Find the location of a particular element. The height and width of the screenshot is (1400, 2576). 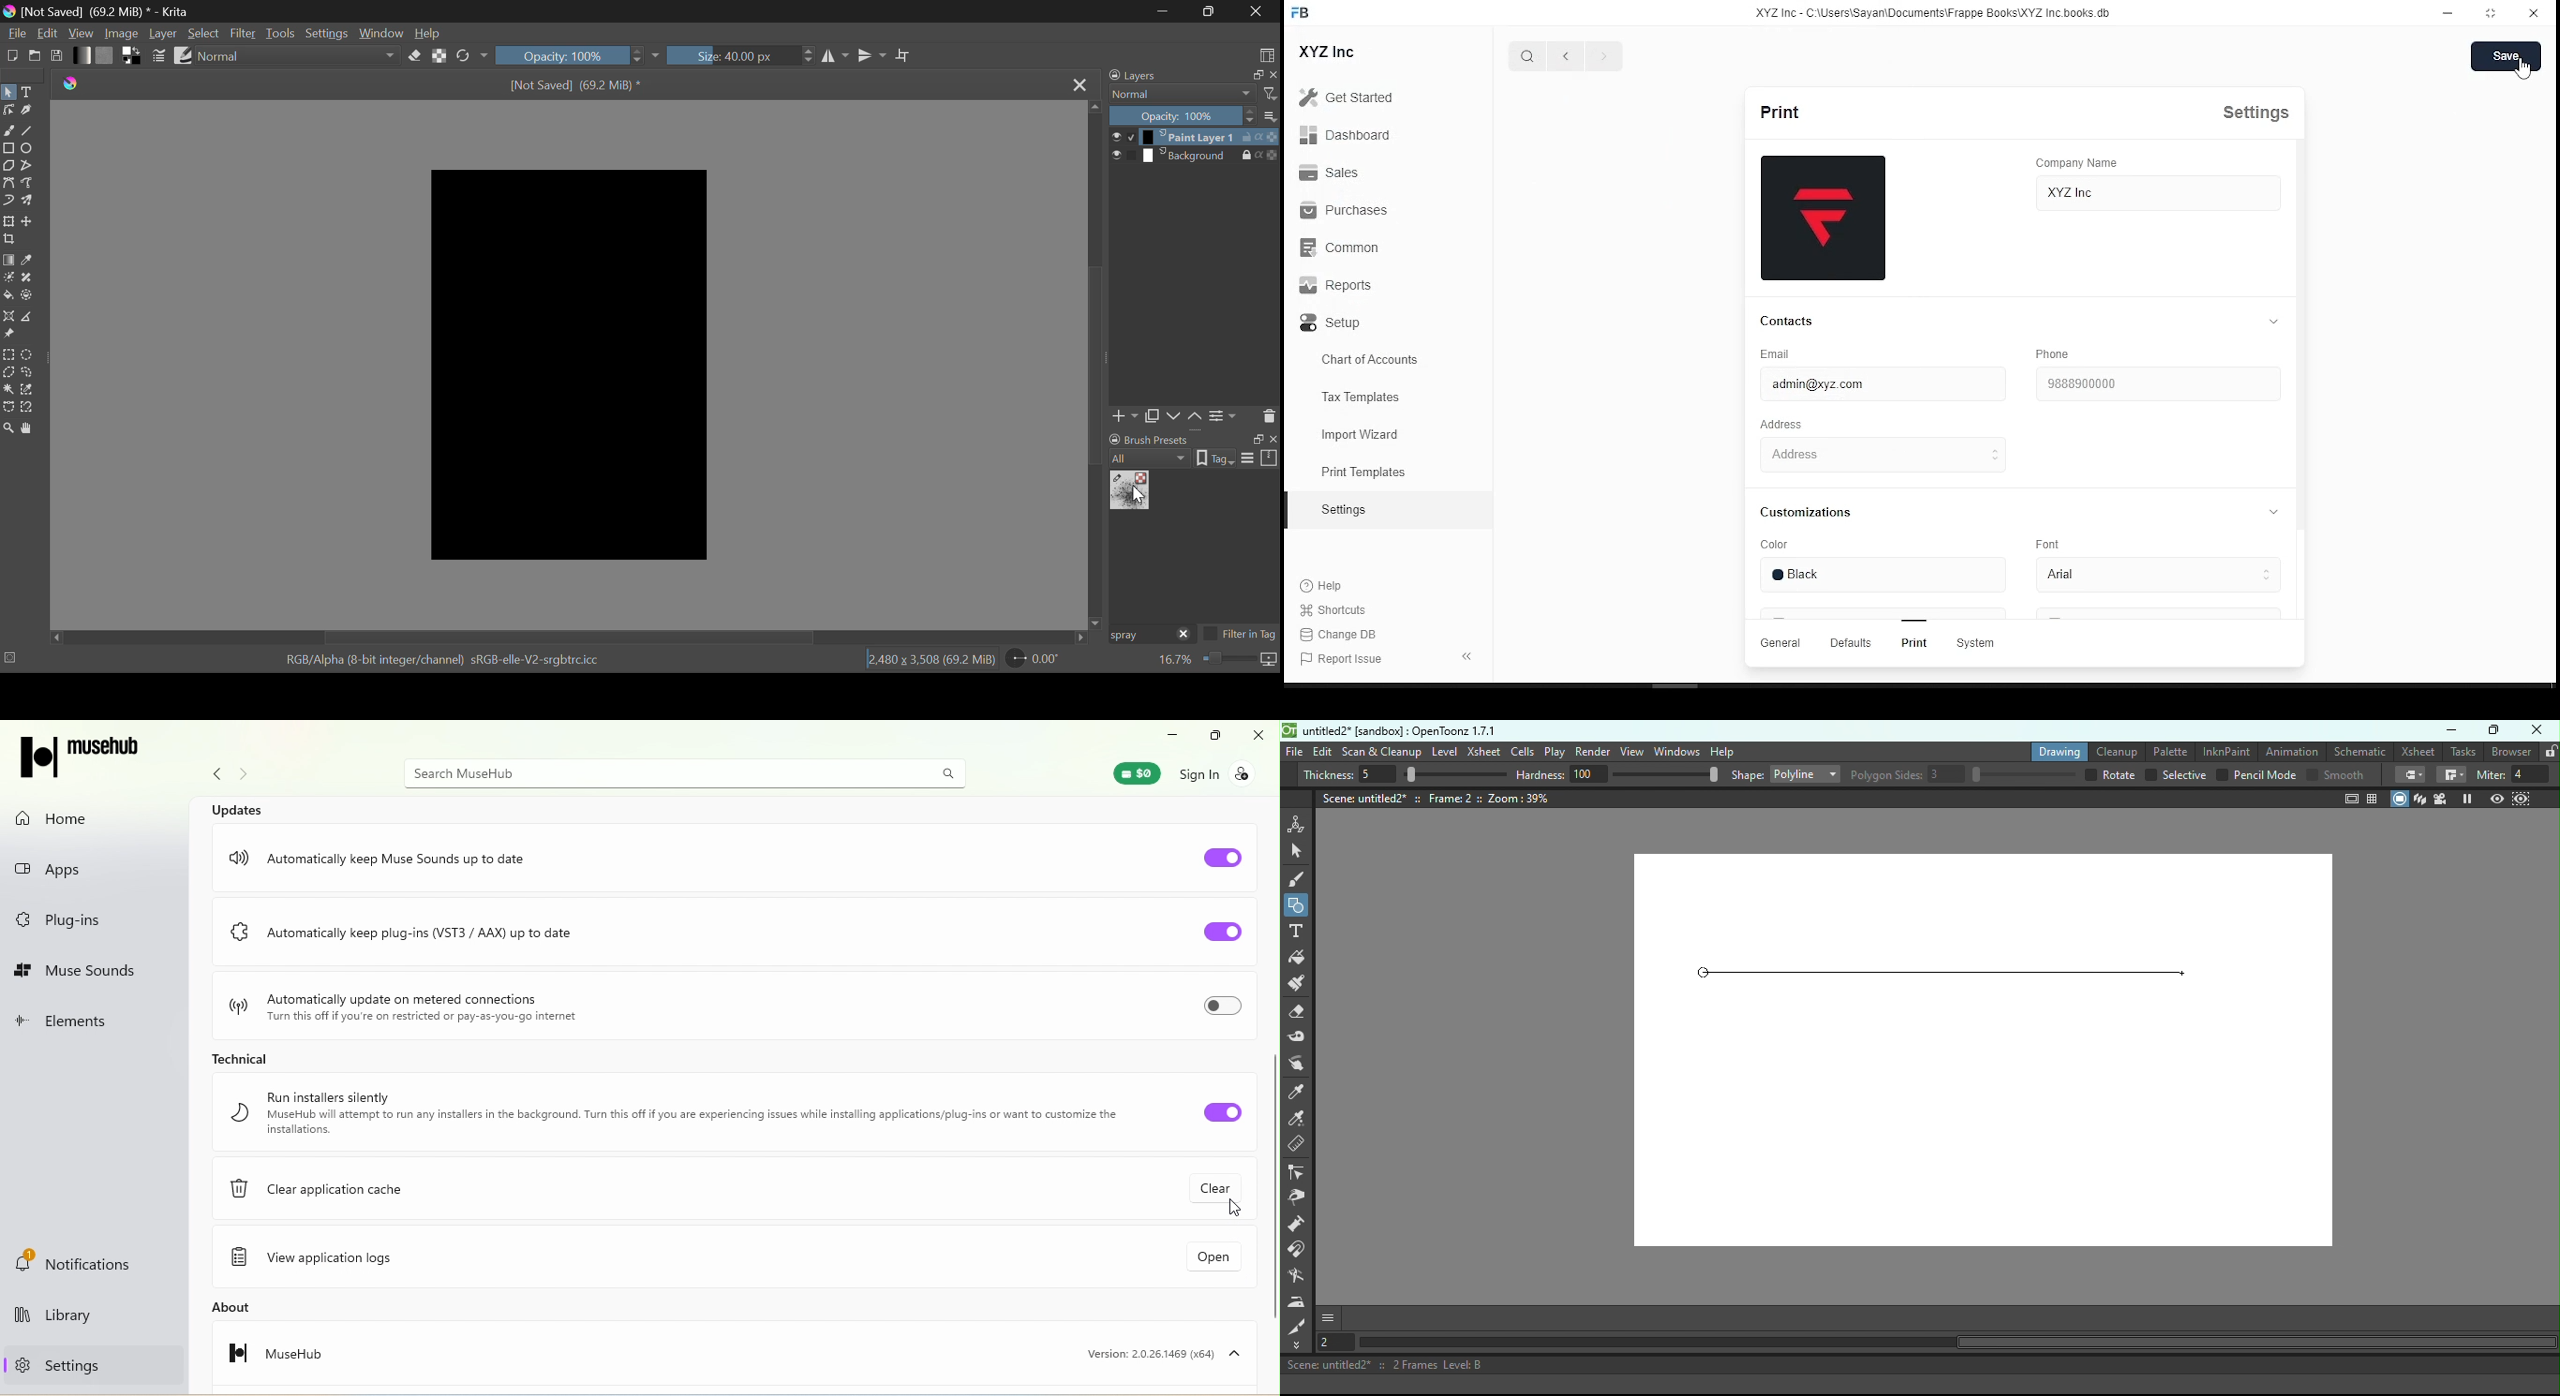

XYZ inc is located at coordinates (2070, 193).